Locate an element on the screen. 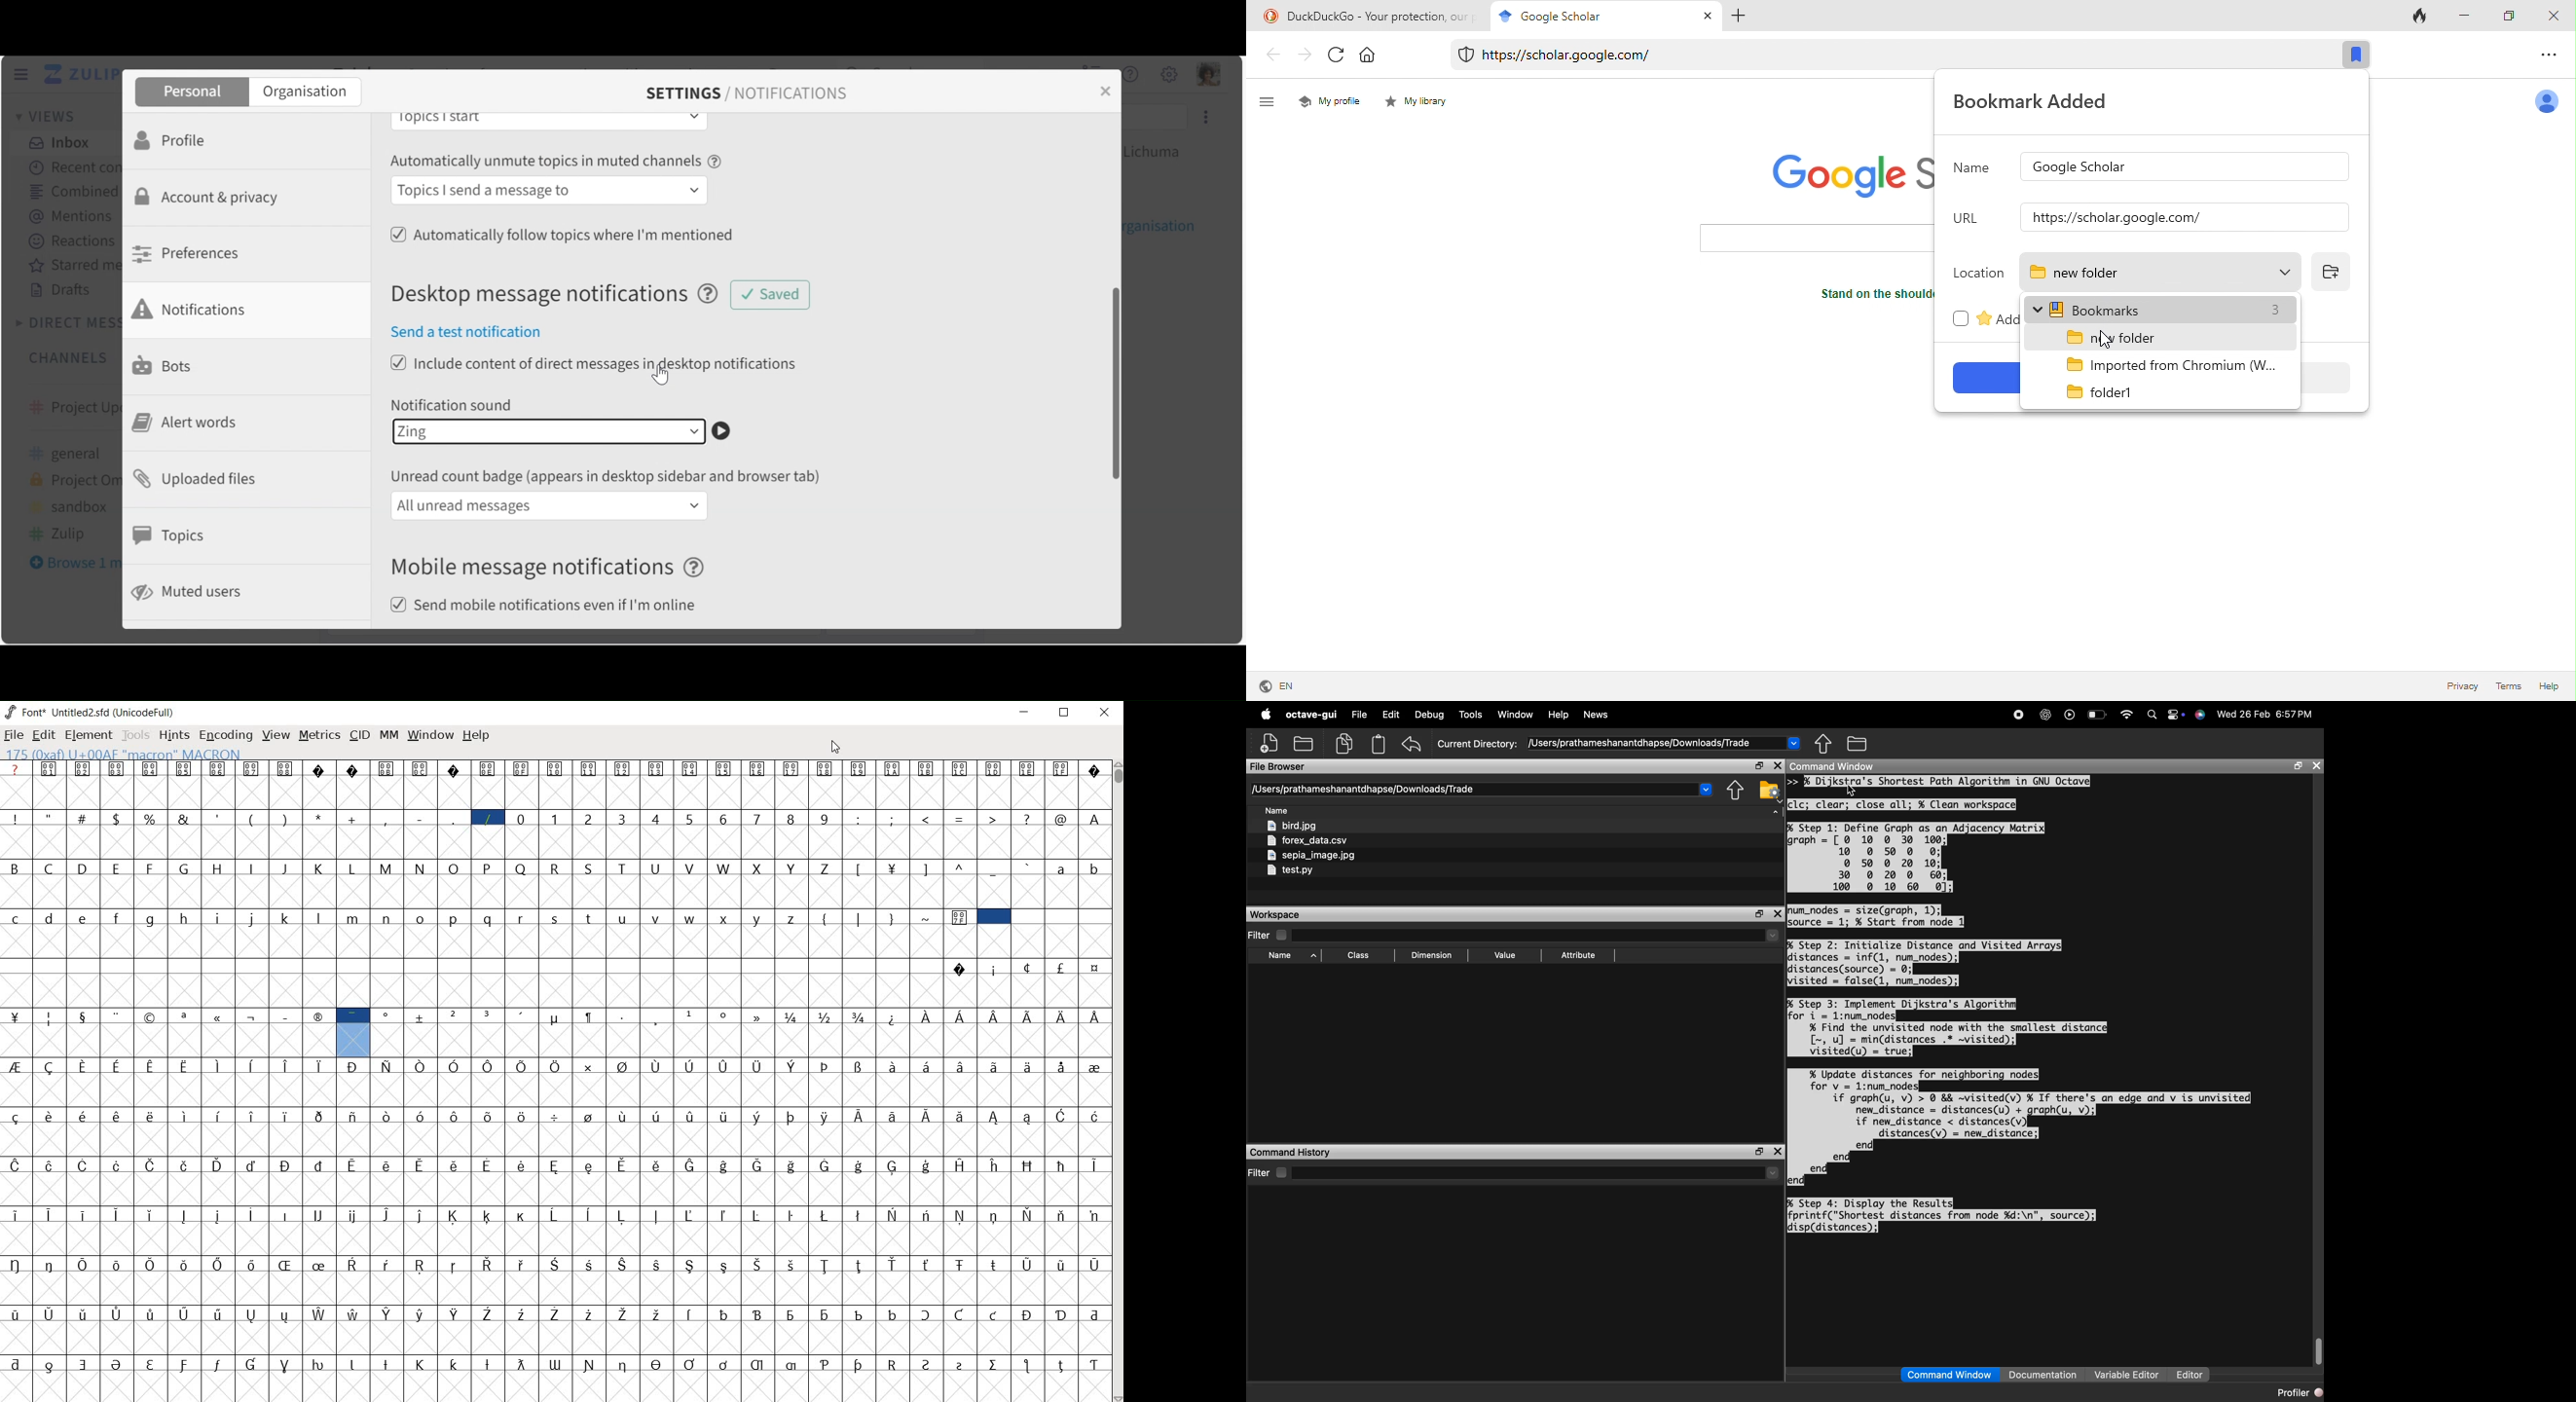 This screenshot has height=1428, width=2576. alphabets is located at coordinates (1074, 883).